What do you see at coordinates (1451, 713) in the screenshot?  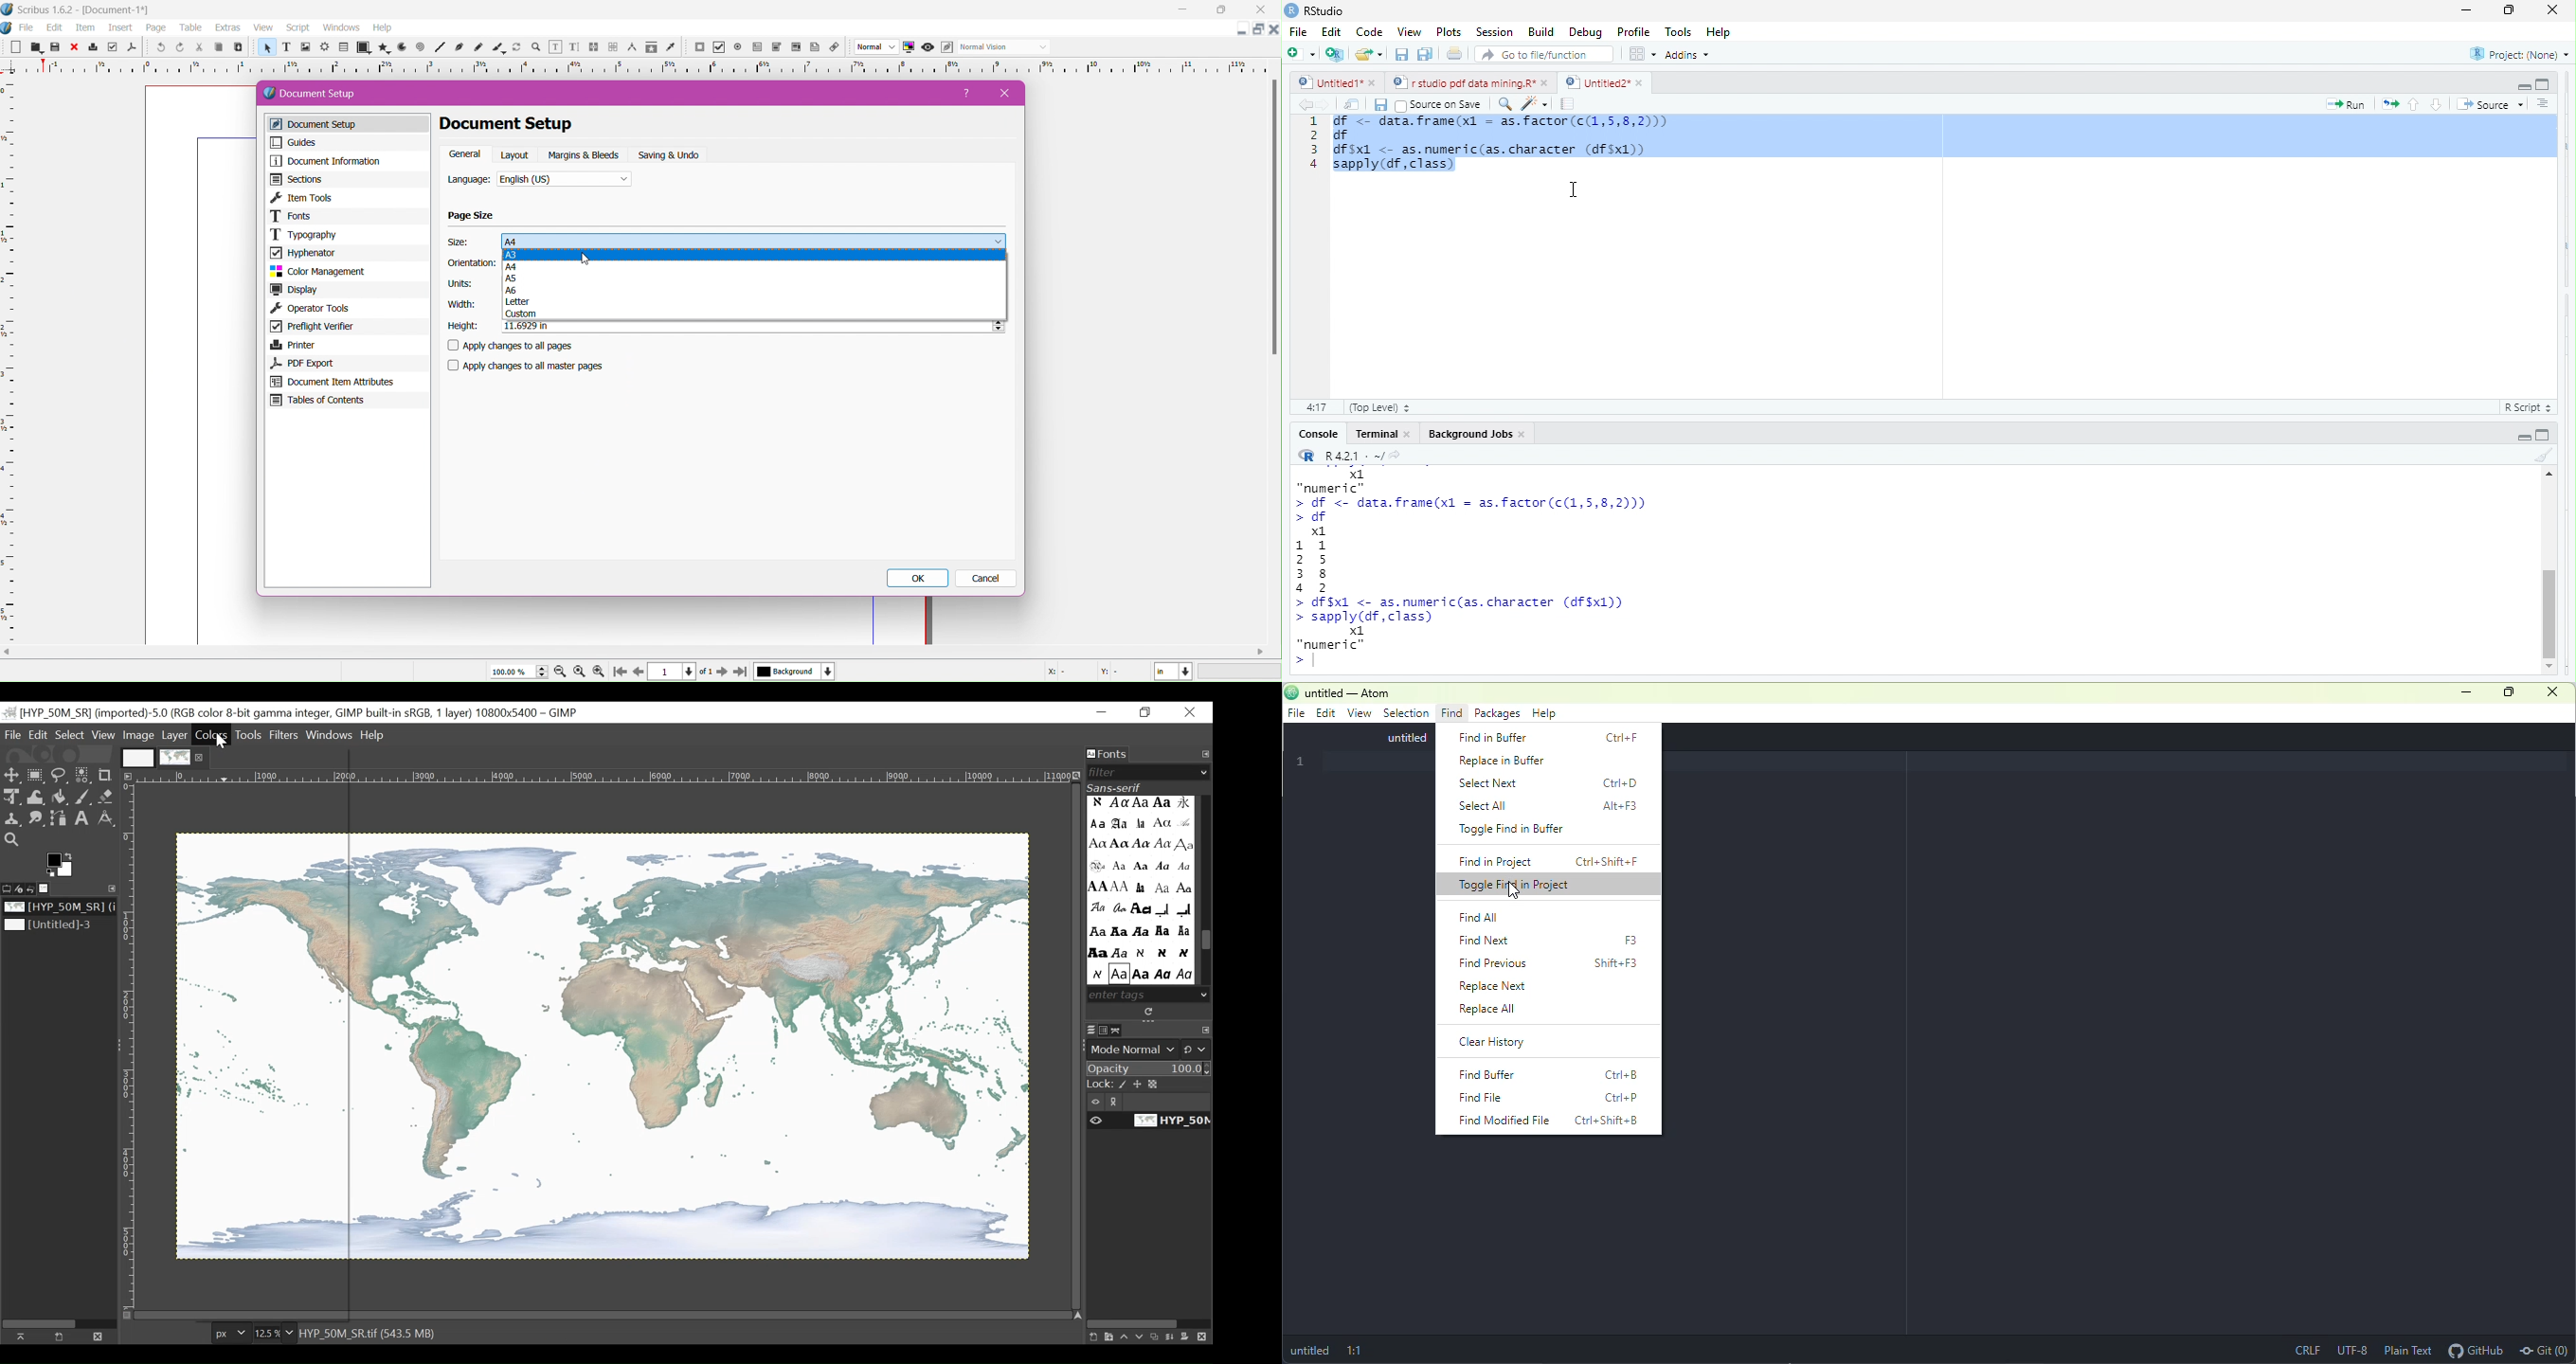 I see `find` at bounding box center [1451, 713].